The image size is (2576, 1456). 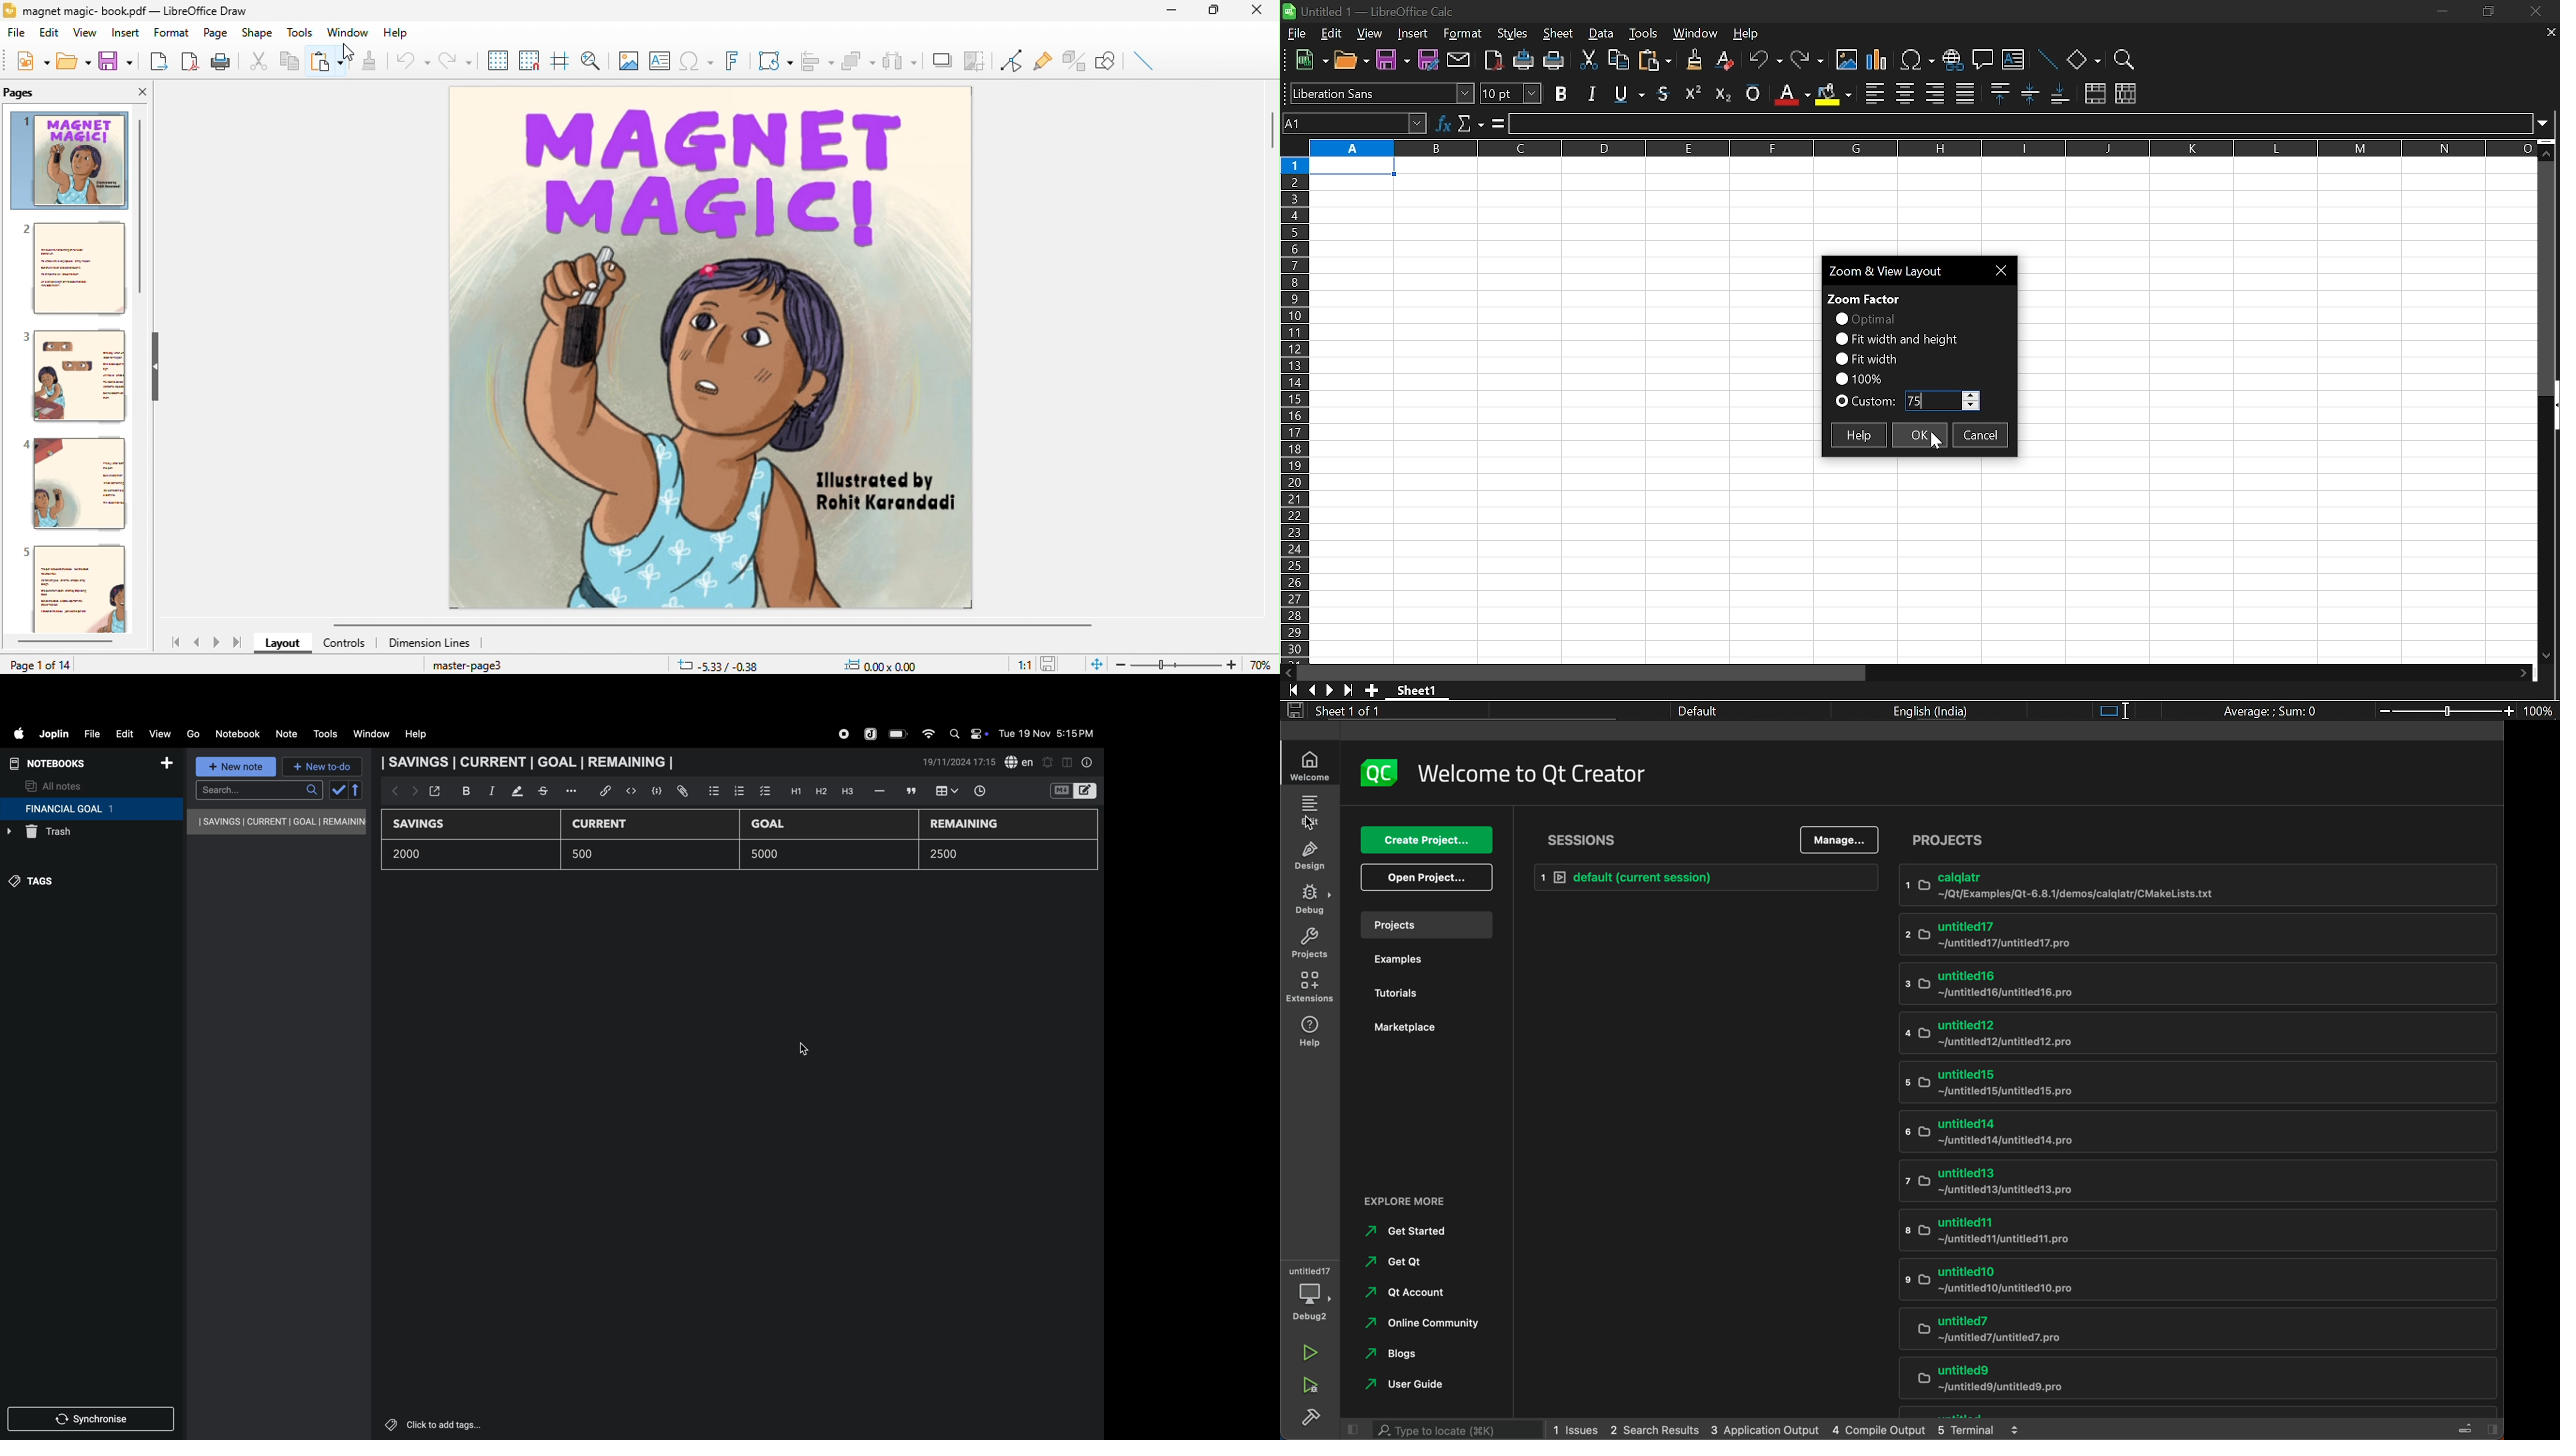 What do you see at coordinates (975, 59) in the screenshot?
I see `crop image` at bounding box center [975, 59].